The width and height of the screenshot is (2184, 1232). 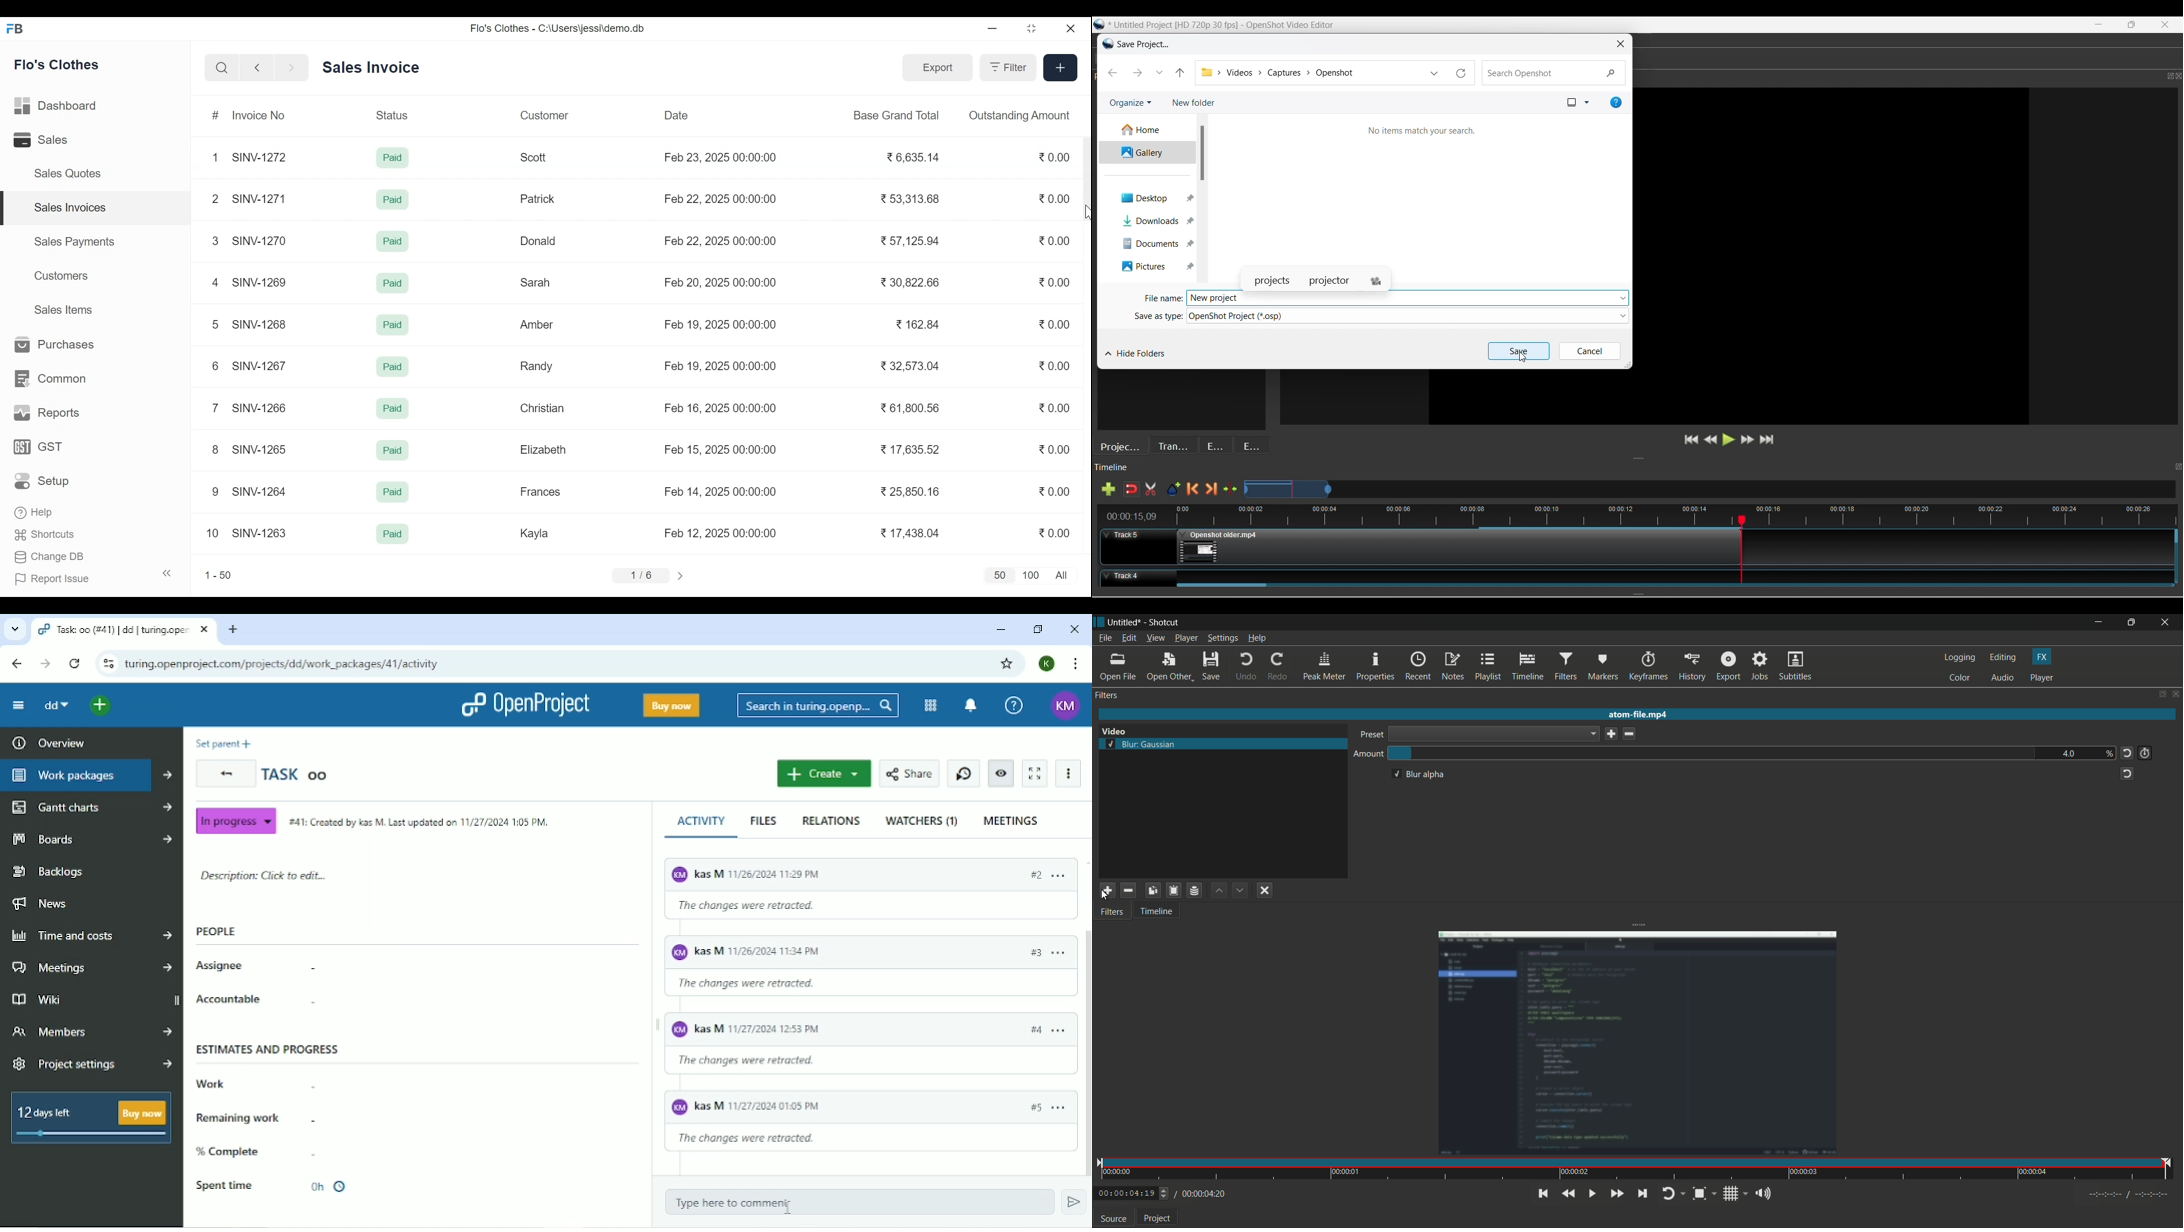 I want to click on playlist, so click(x=1487, y=666).